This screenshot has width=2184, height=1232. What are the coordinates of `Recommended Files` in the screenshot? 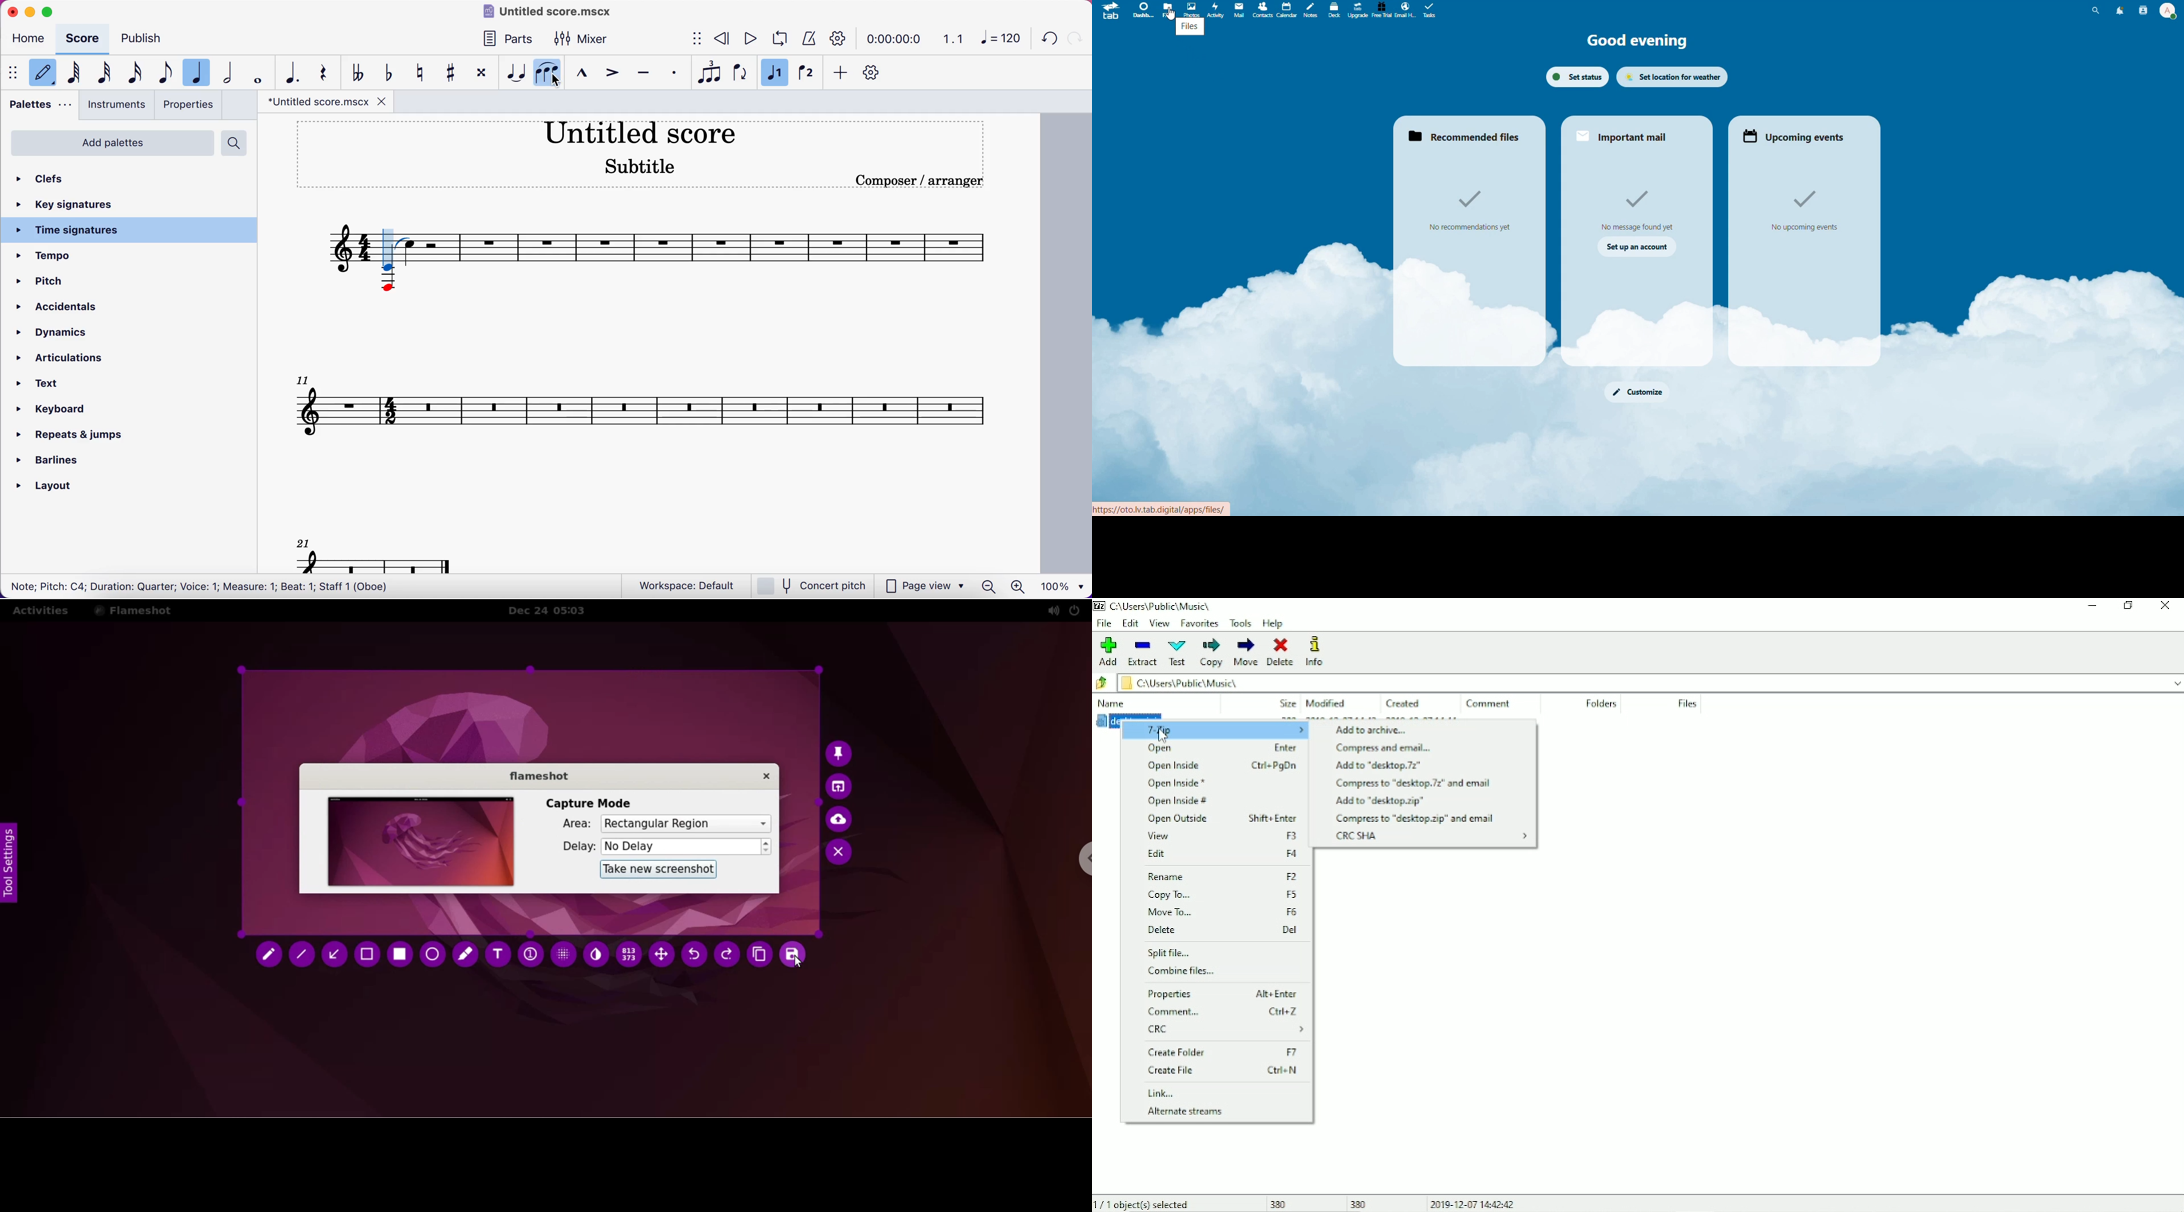 It's located at (1468, 139).